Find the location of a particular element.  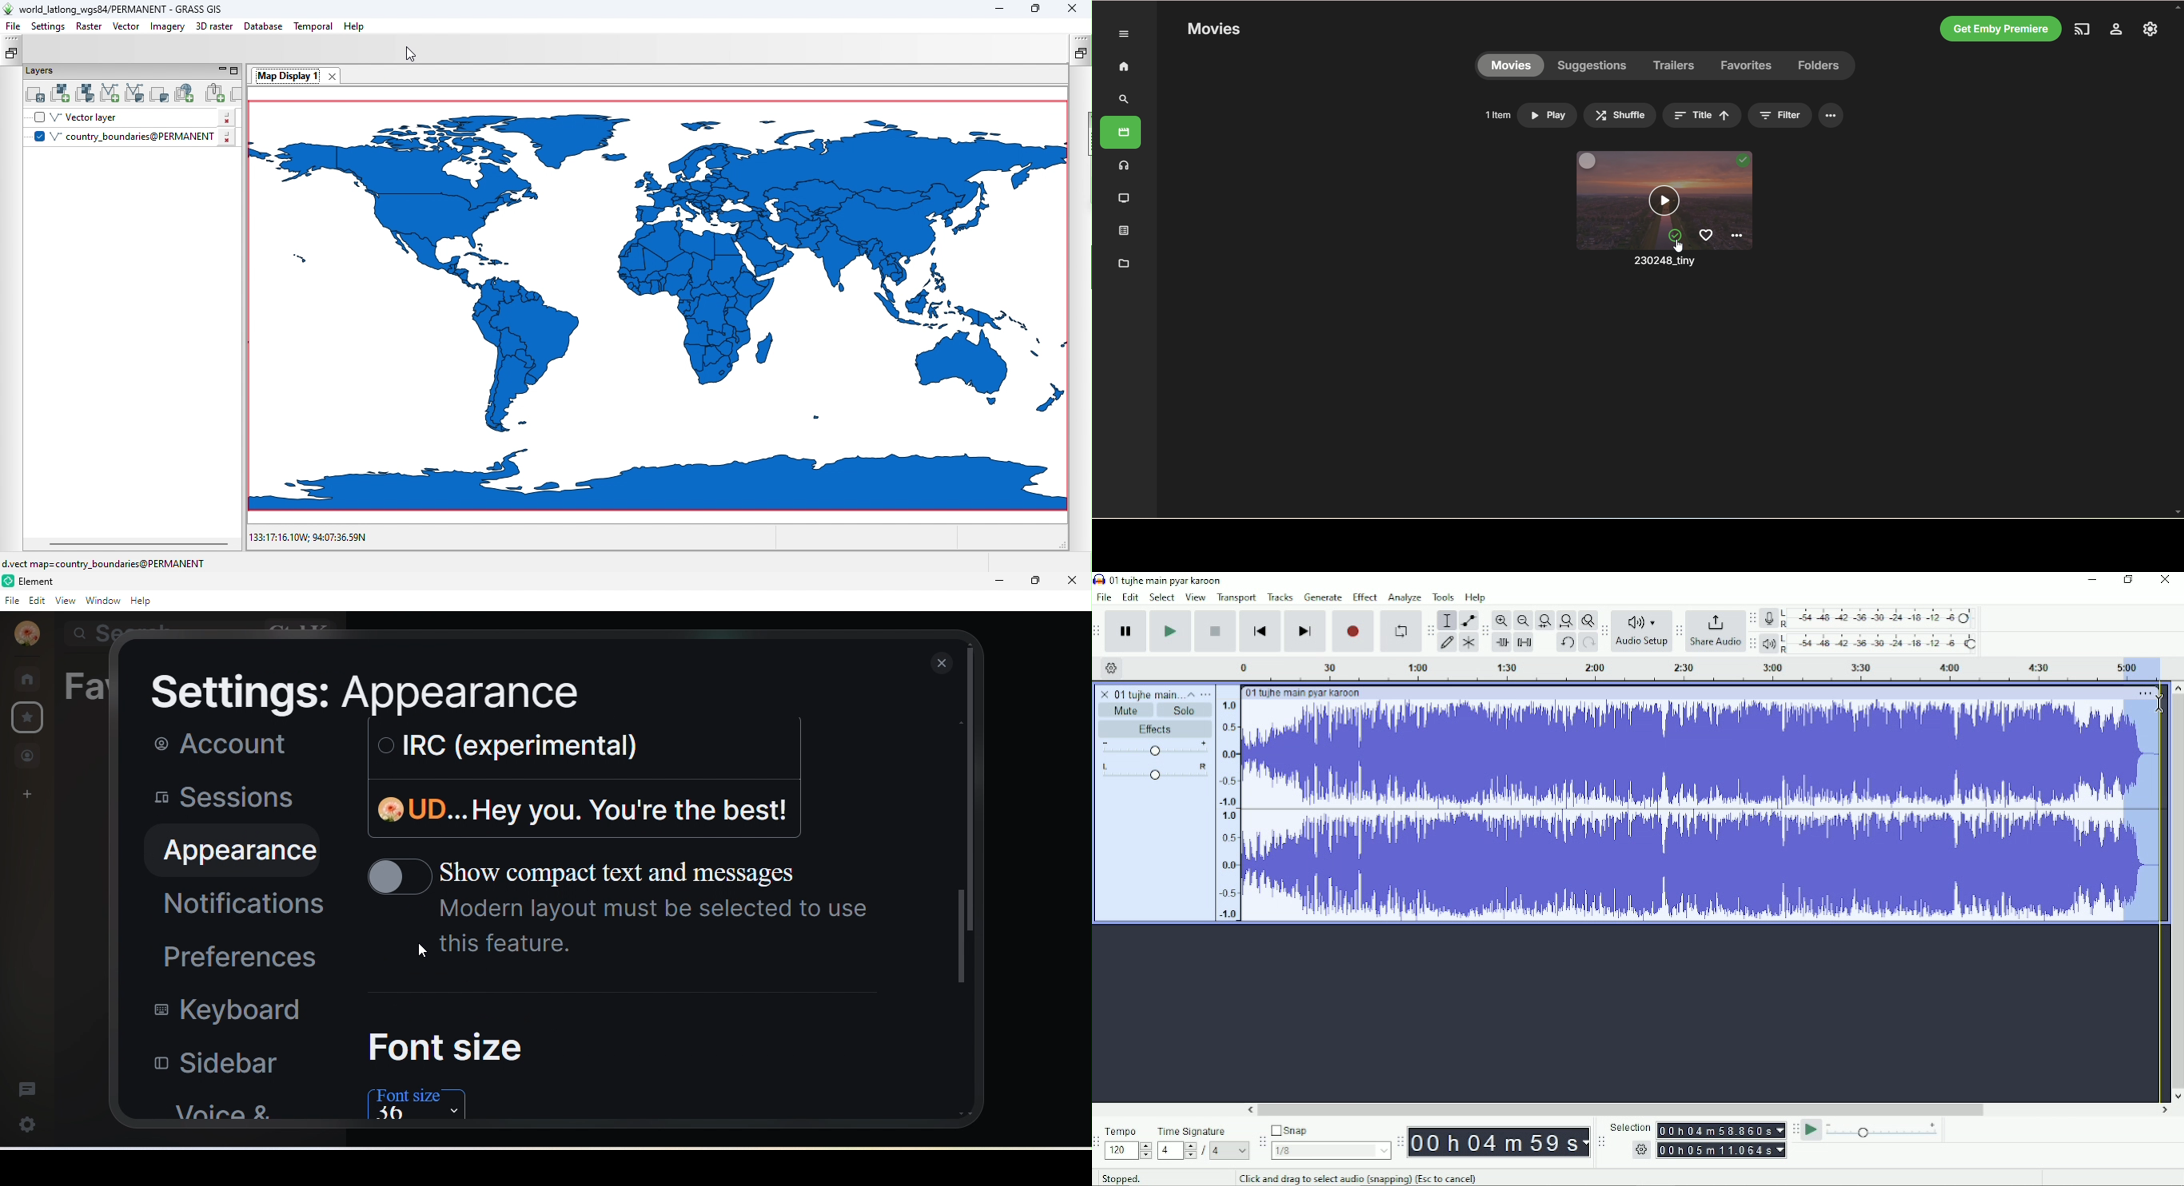

preferences is located at coordinates (232, 956).